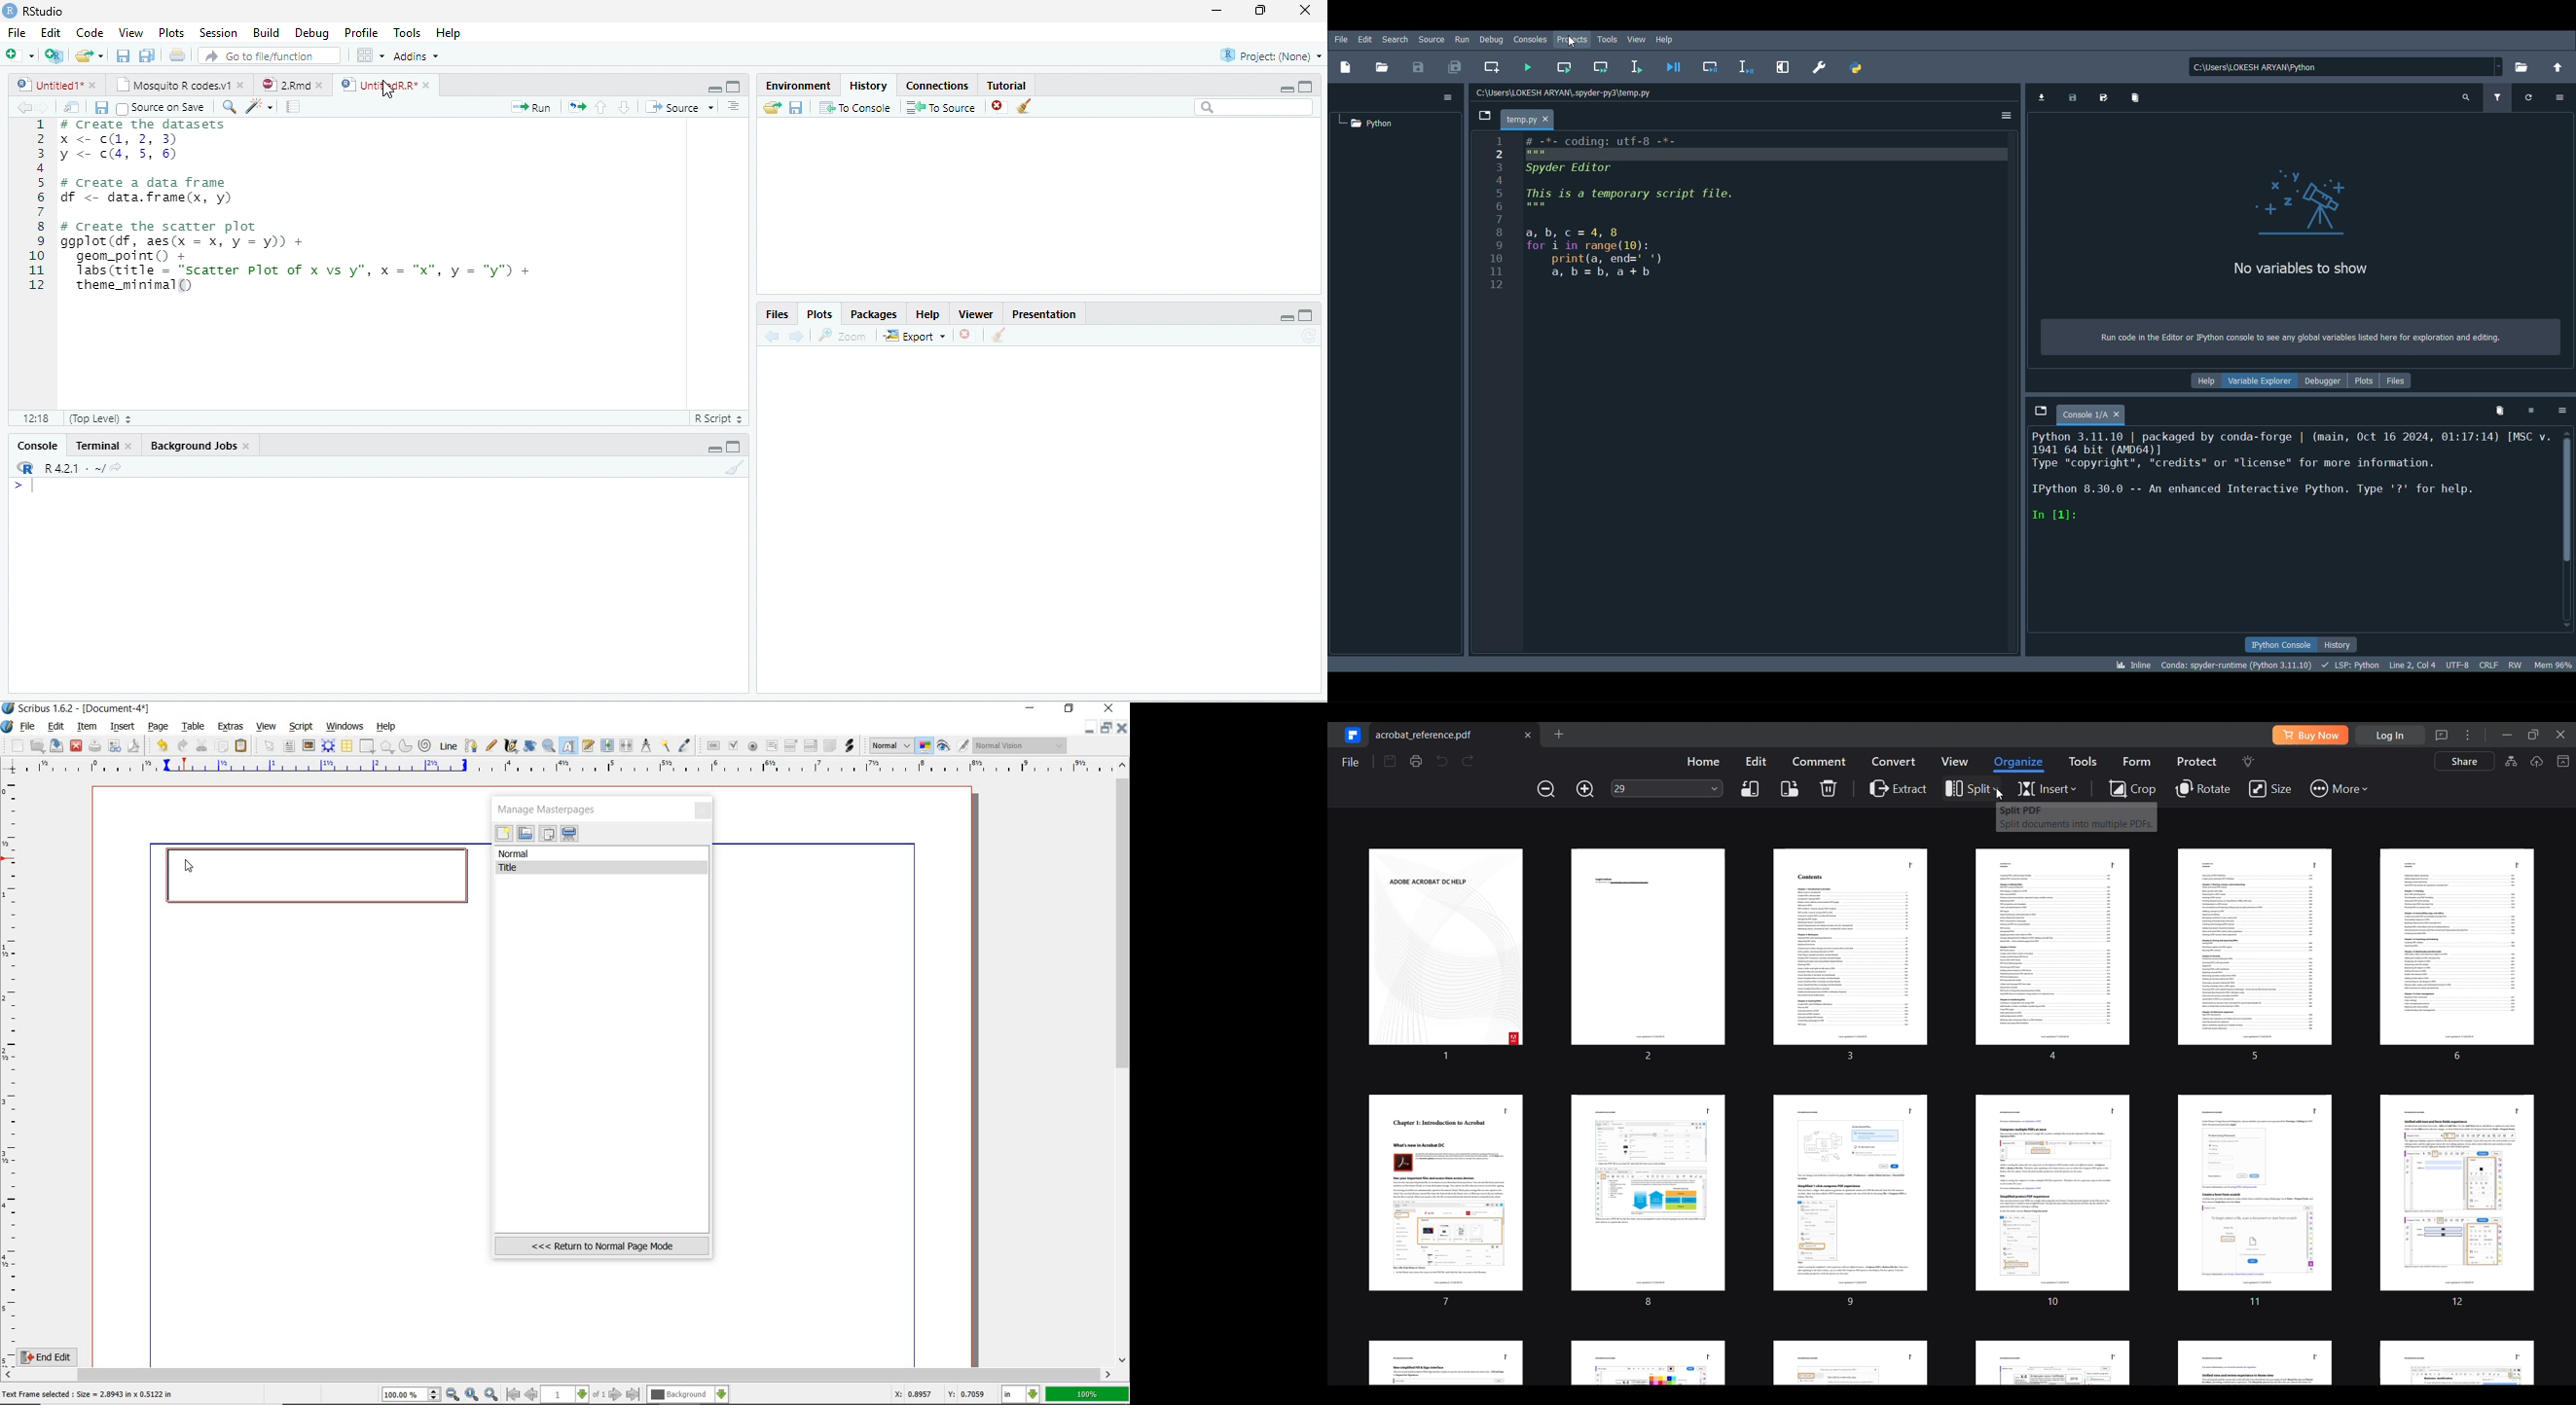 The width and height of the screenshot is (2576, 1428). I want to click on 2.Rmd, so click(284, 85).